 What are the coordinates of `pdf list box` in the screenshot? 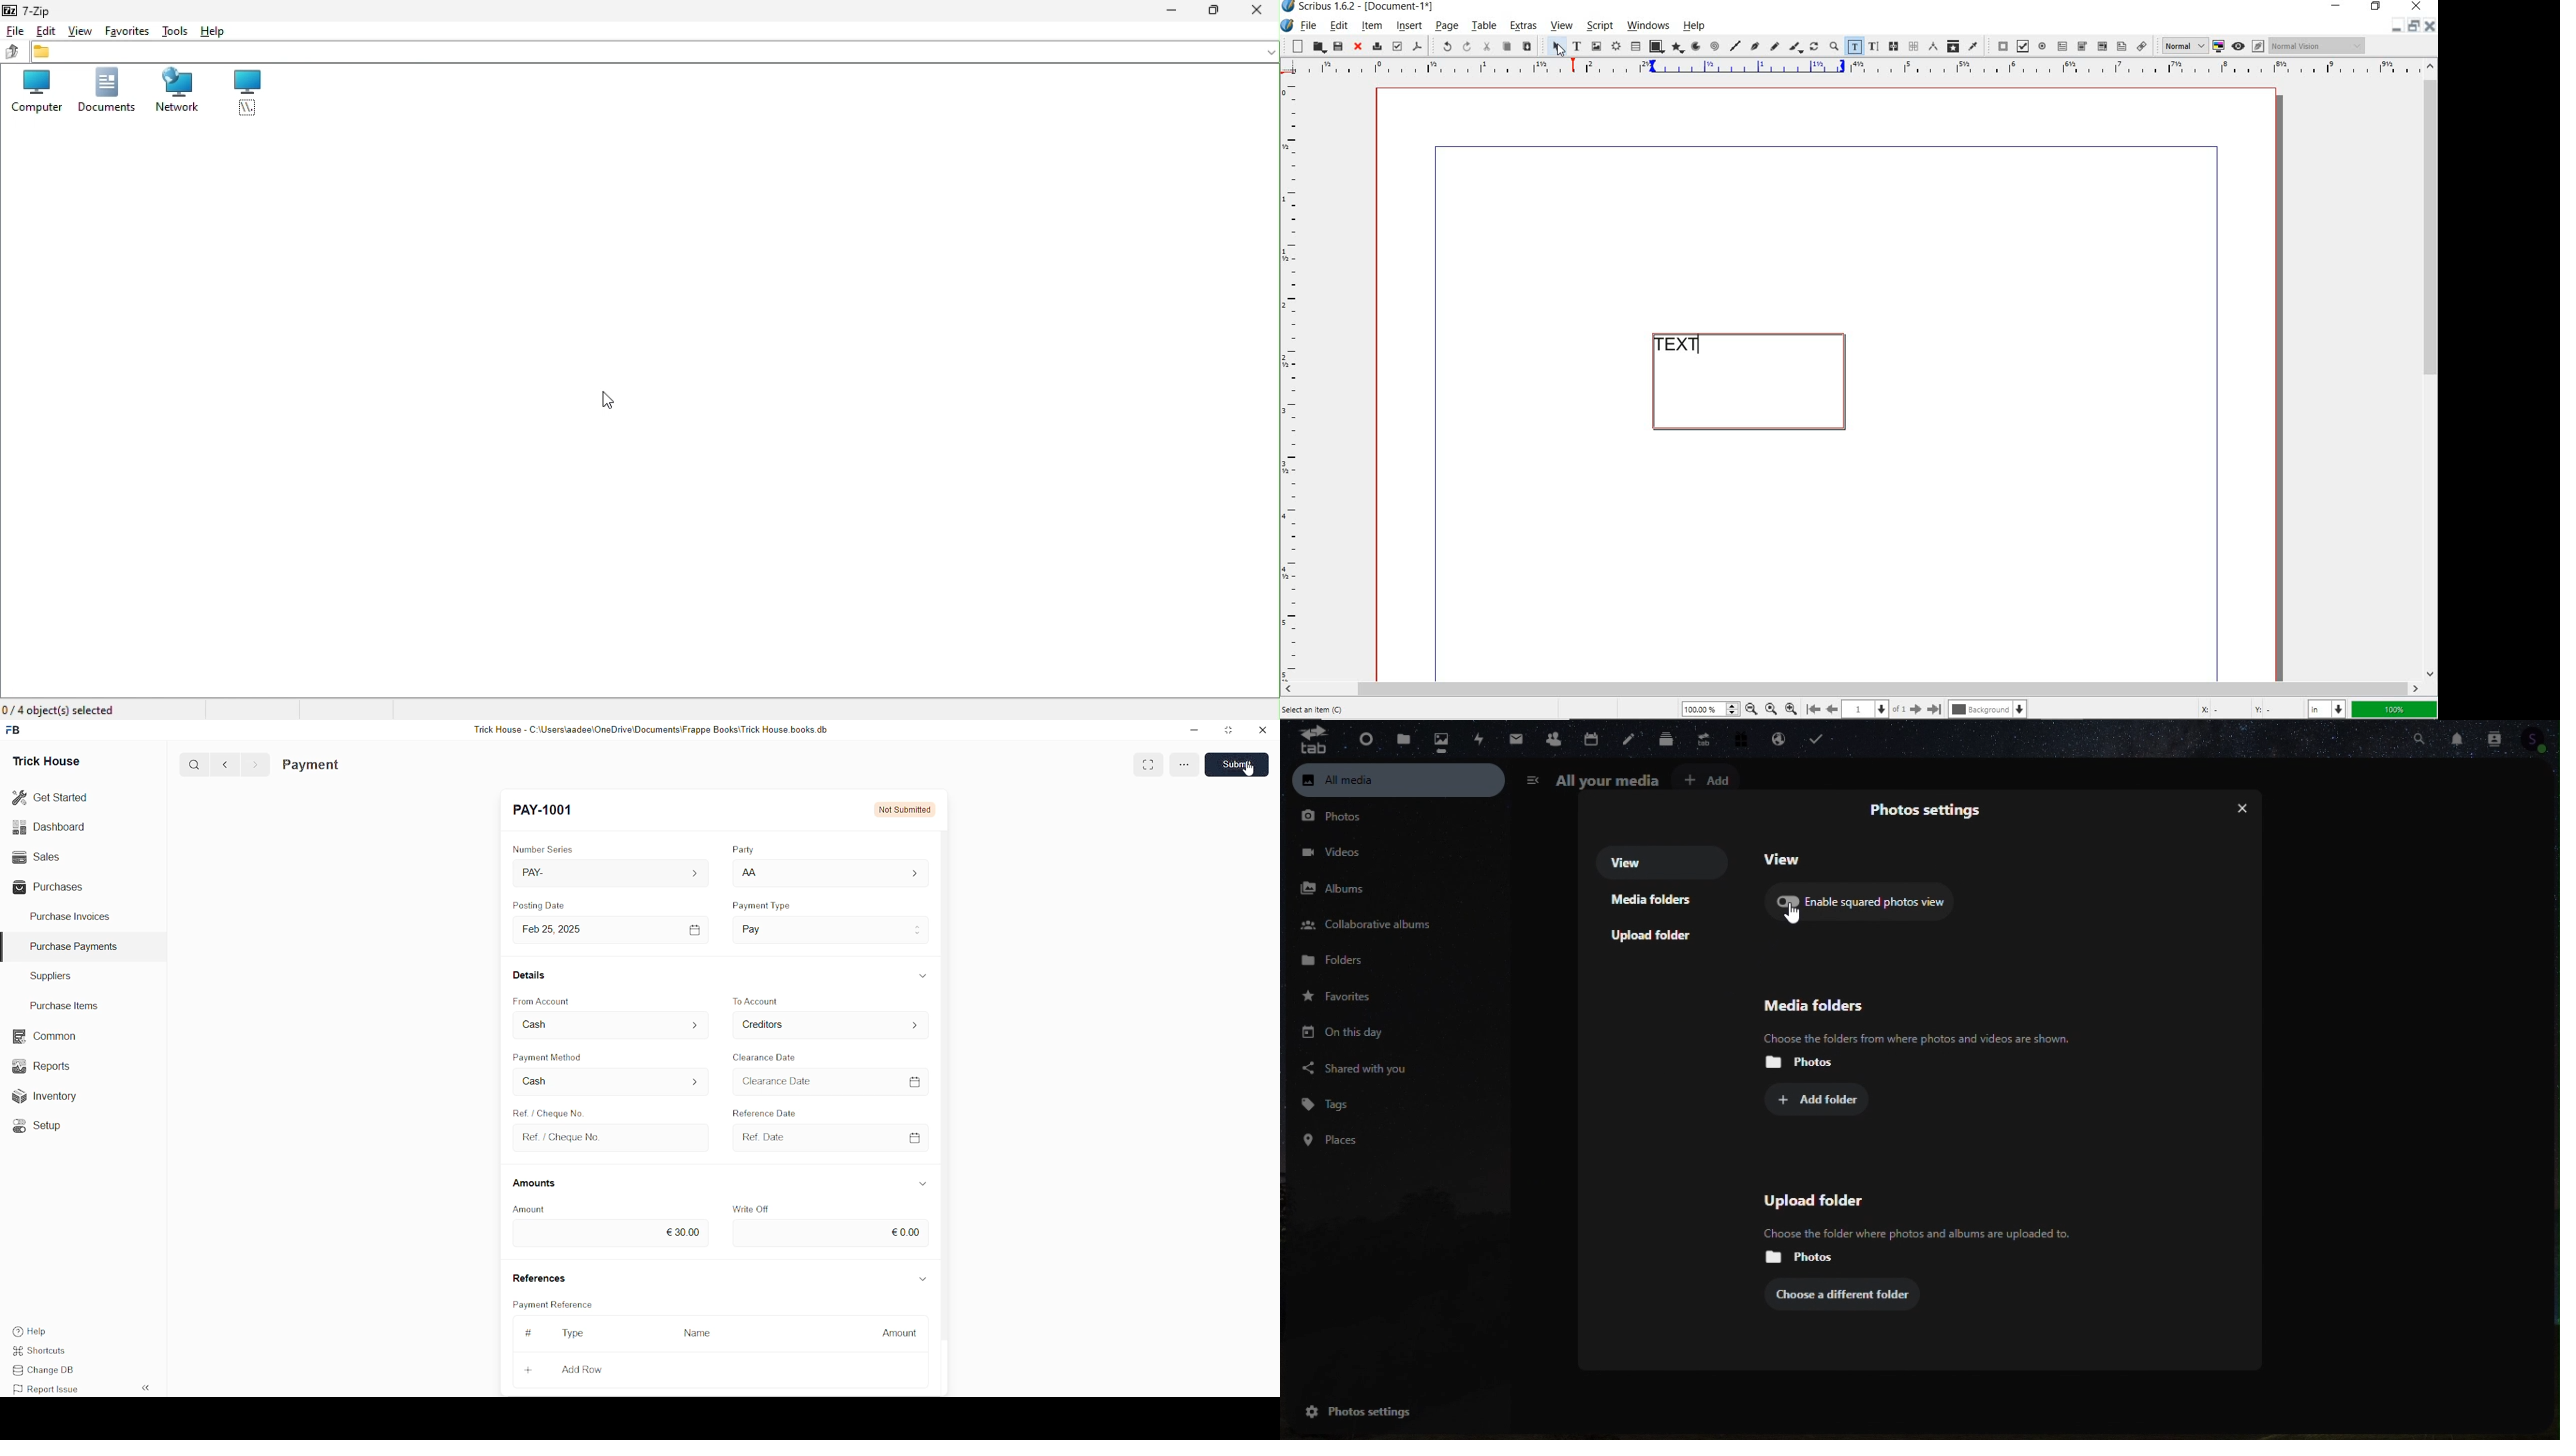 It's located at (2121, 46).